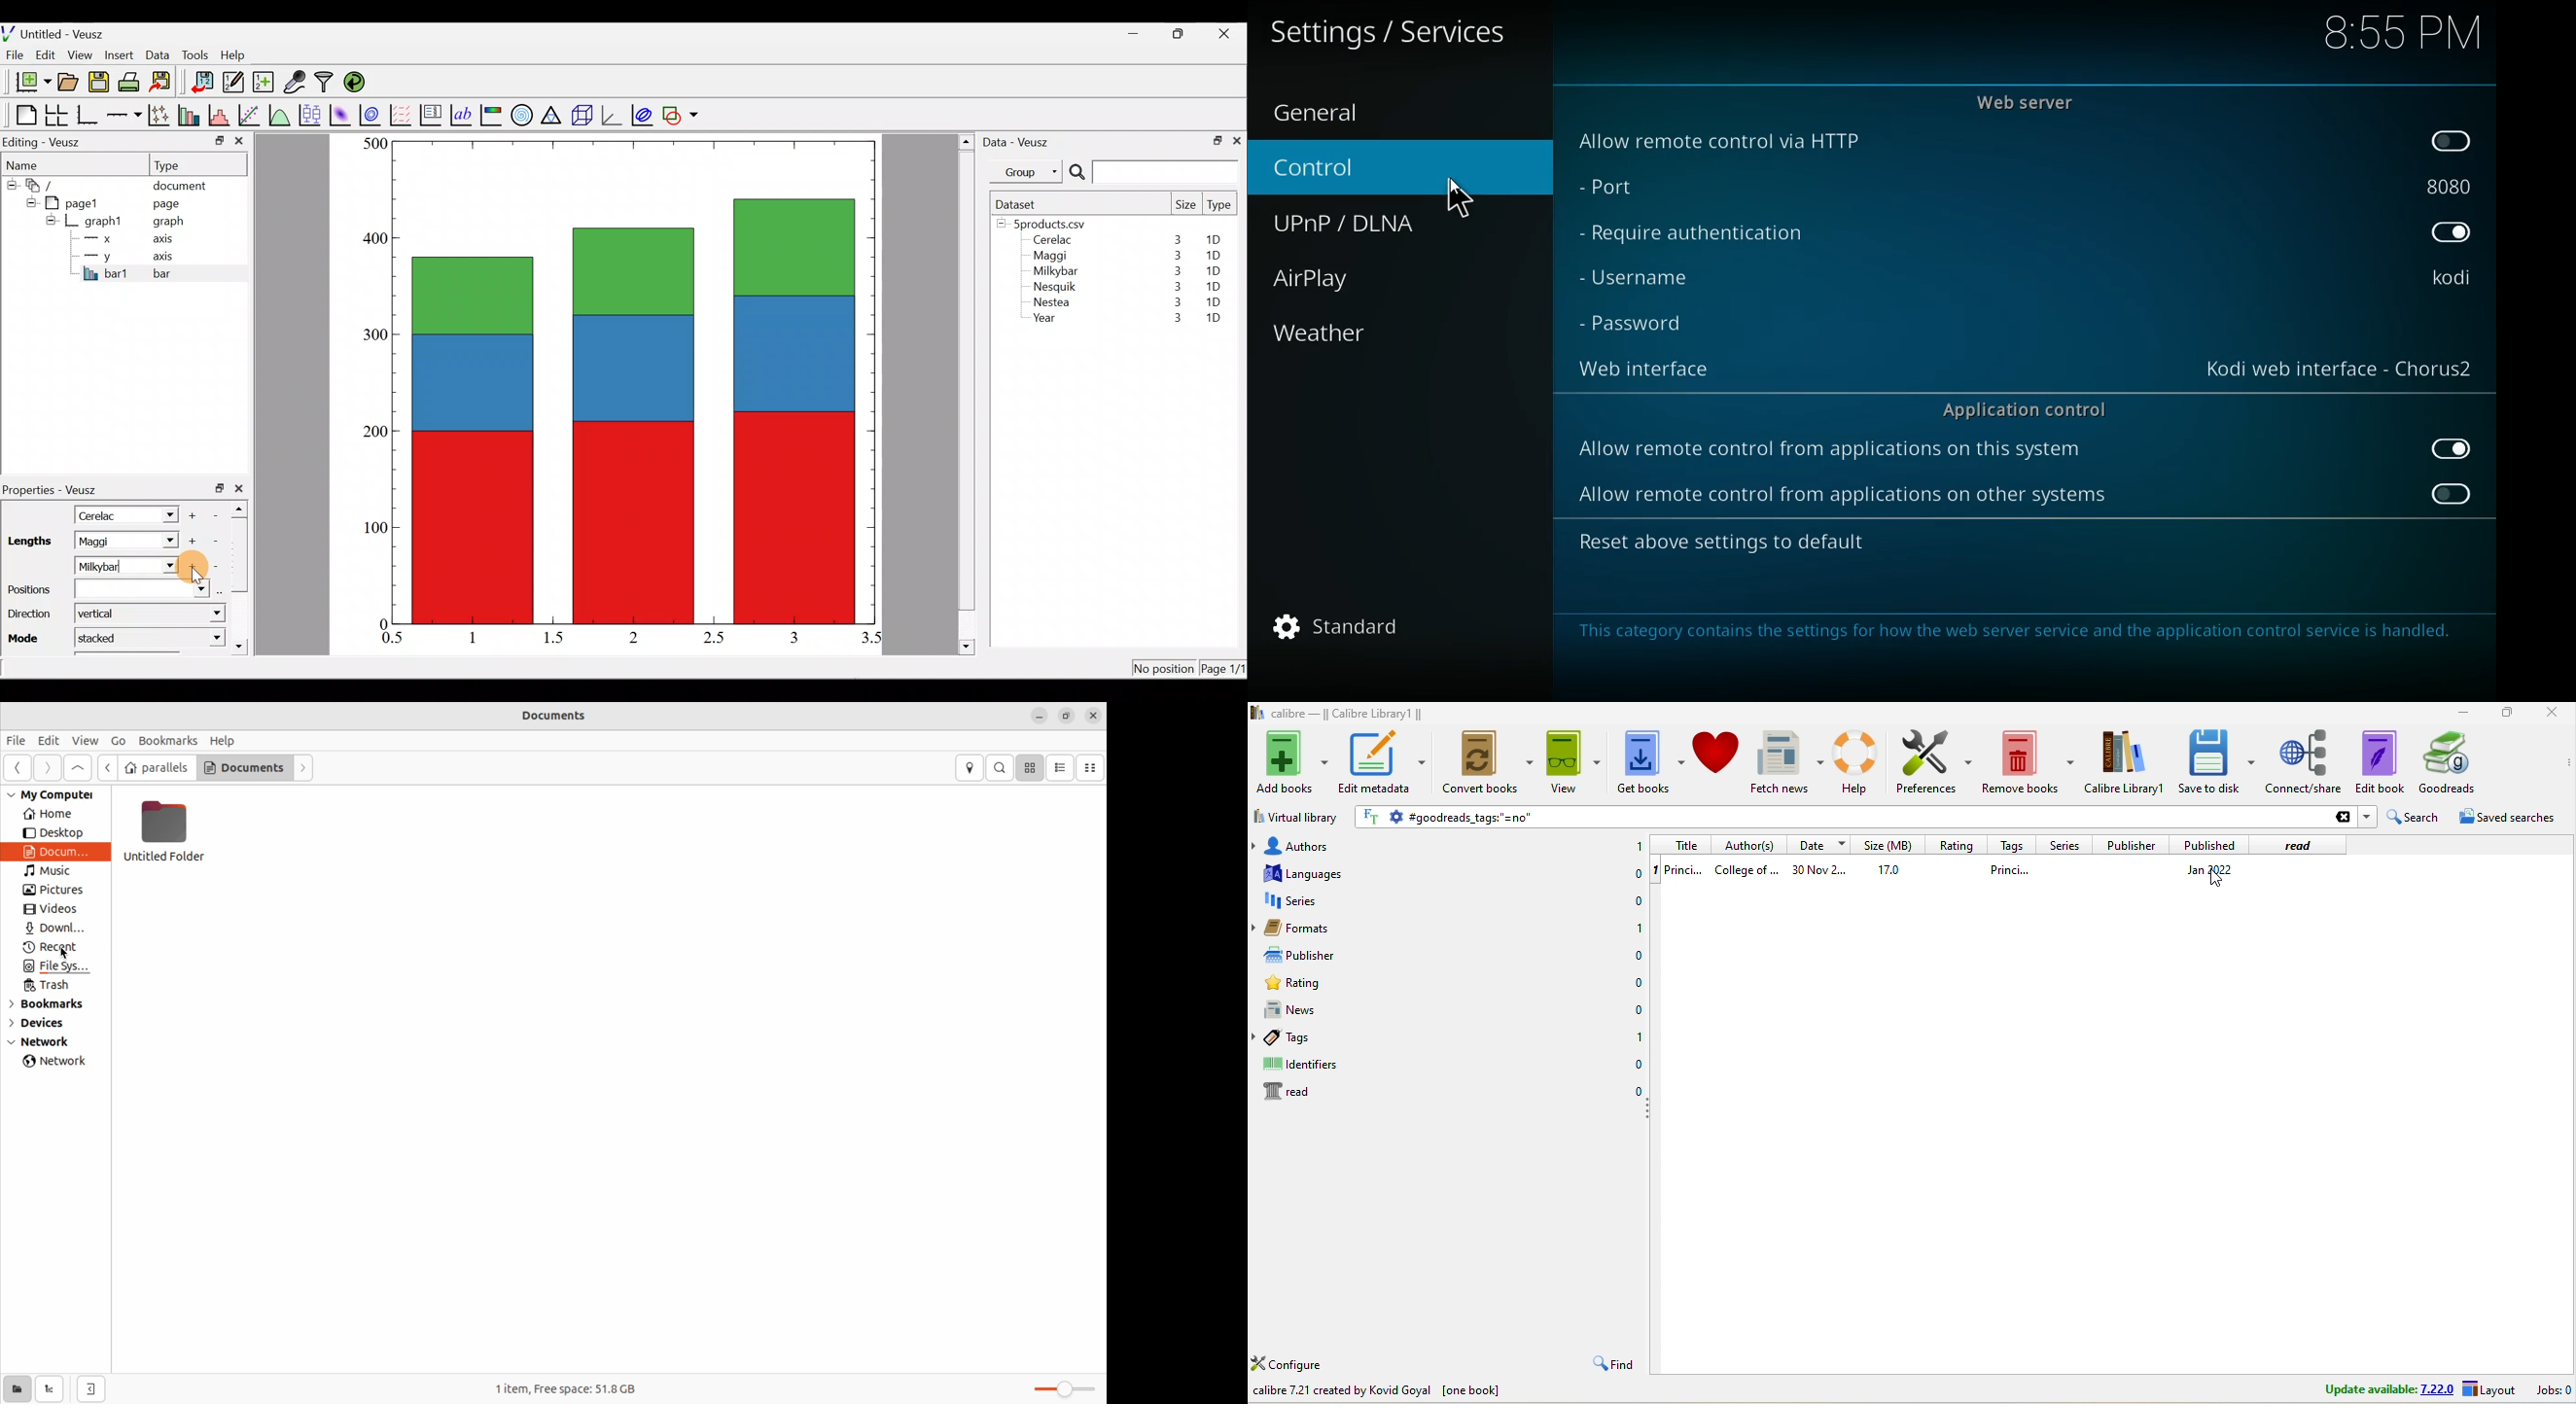 The height and width of the screenshot is (1428, 2576). What do you see at coordinates (2461, 713) in the screenshot?
I see `minimize` at bounding box center [2461, 713].